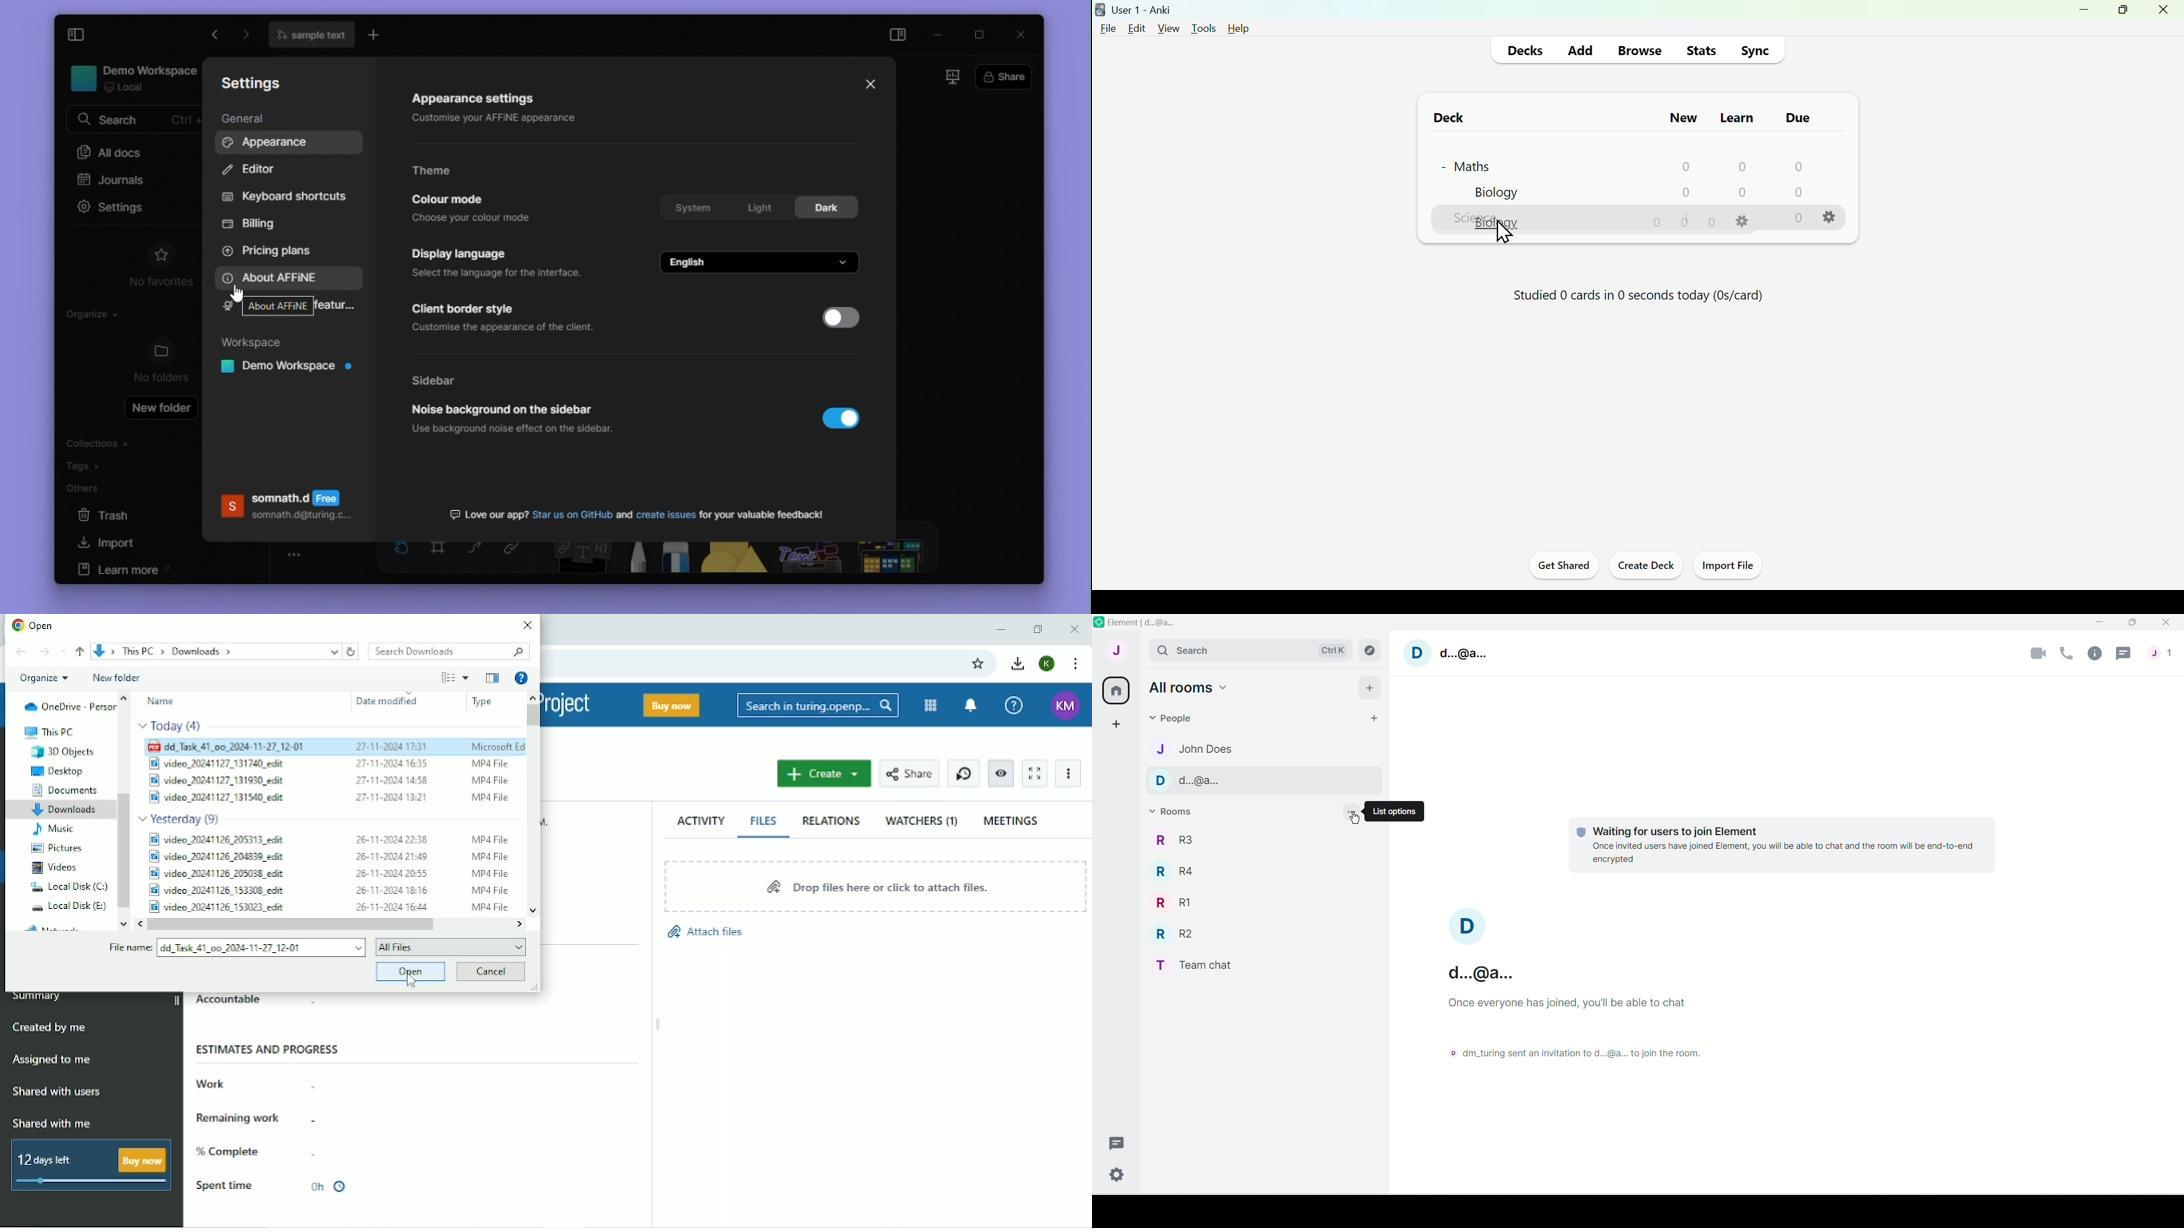  Describe the element at coordinates (475, 209) in the screenshot. I see `Color mode` at that location.